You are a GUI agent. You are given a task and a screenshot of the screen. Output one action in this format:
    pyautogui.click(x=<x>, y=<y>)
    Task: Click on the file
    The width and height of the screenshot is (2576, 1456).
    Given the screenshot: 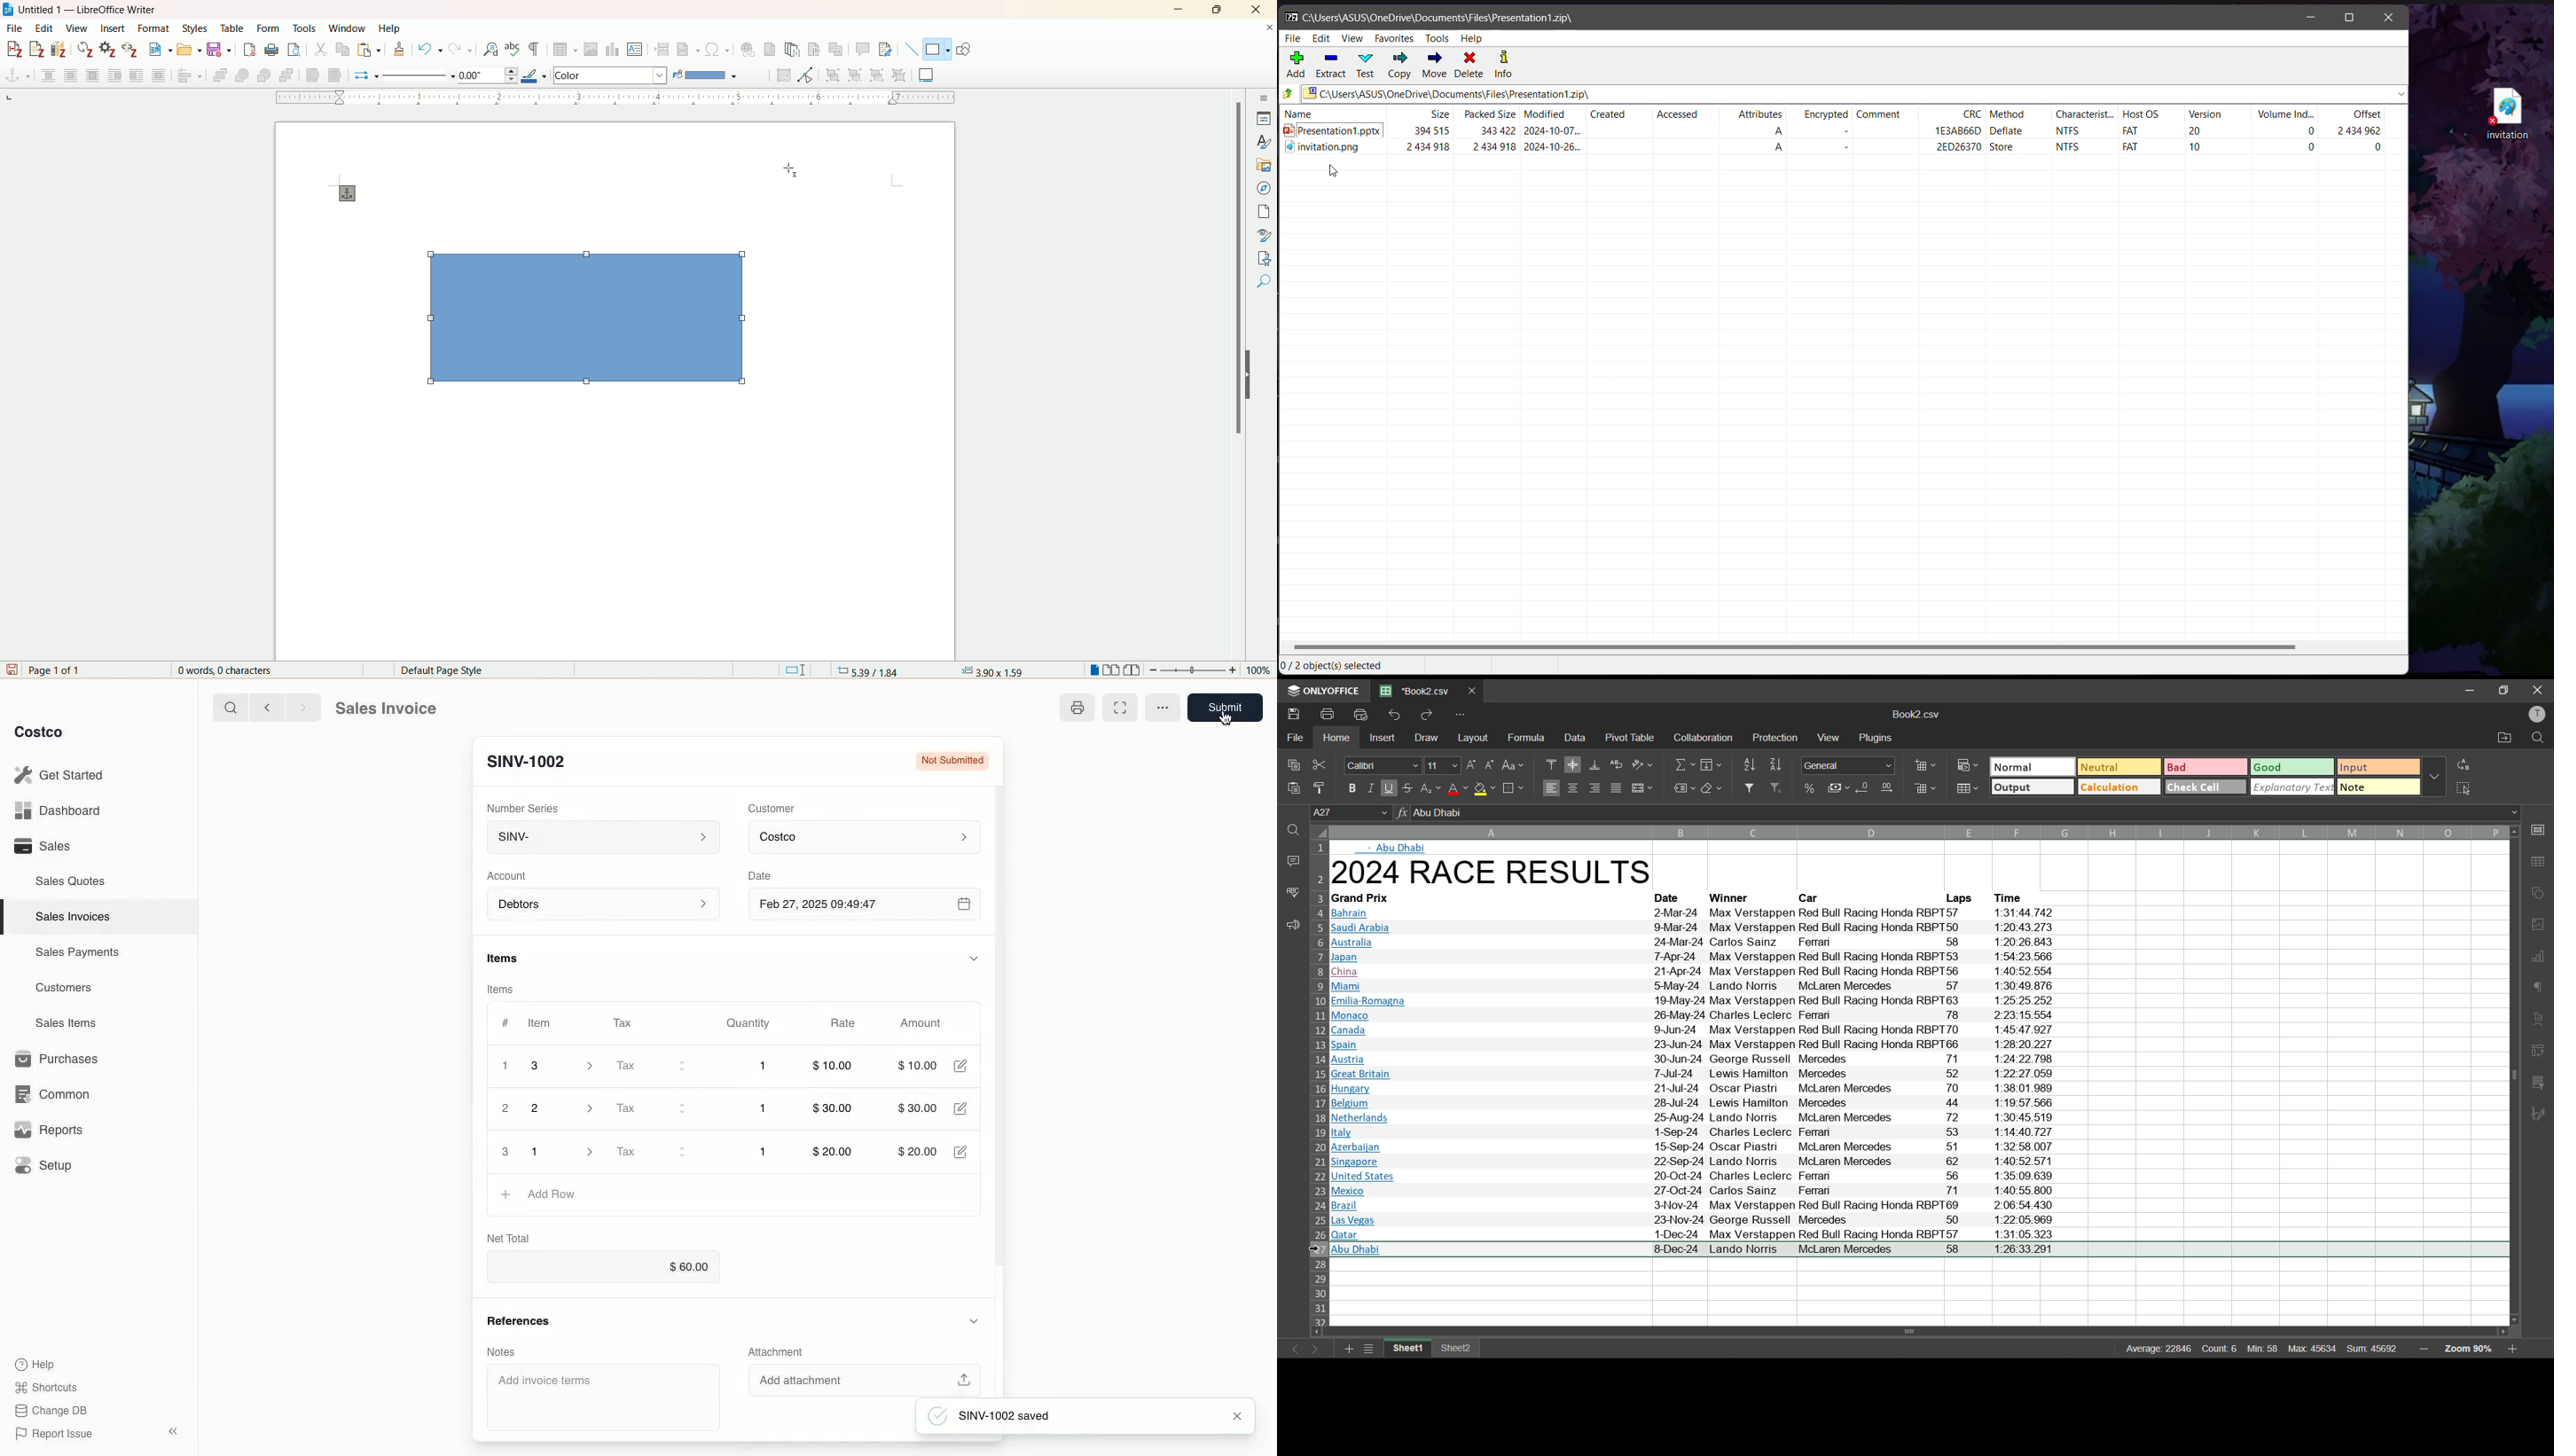 What is the action you would take?
    pyautogui.click(x=1293, y=735)
    